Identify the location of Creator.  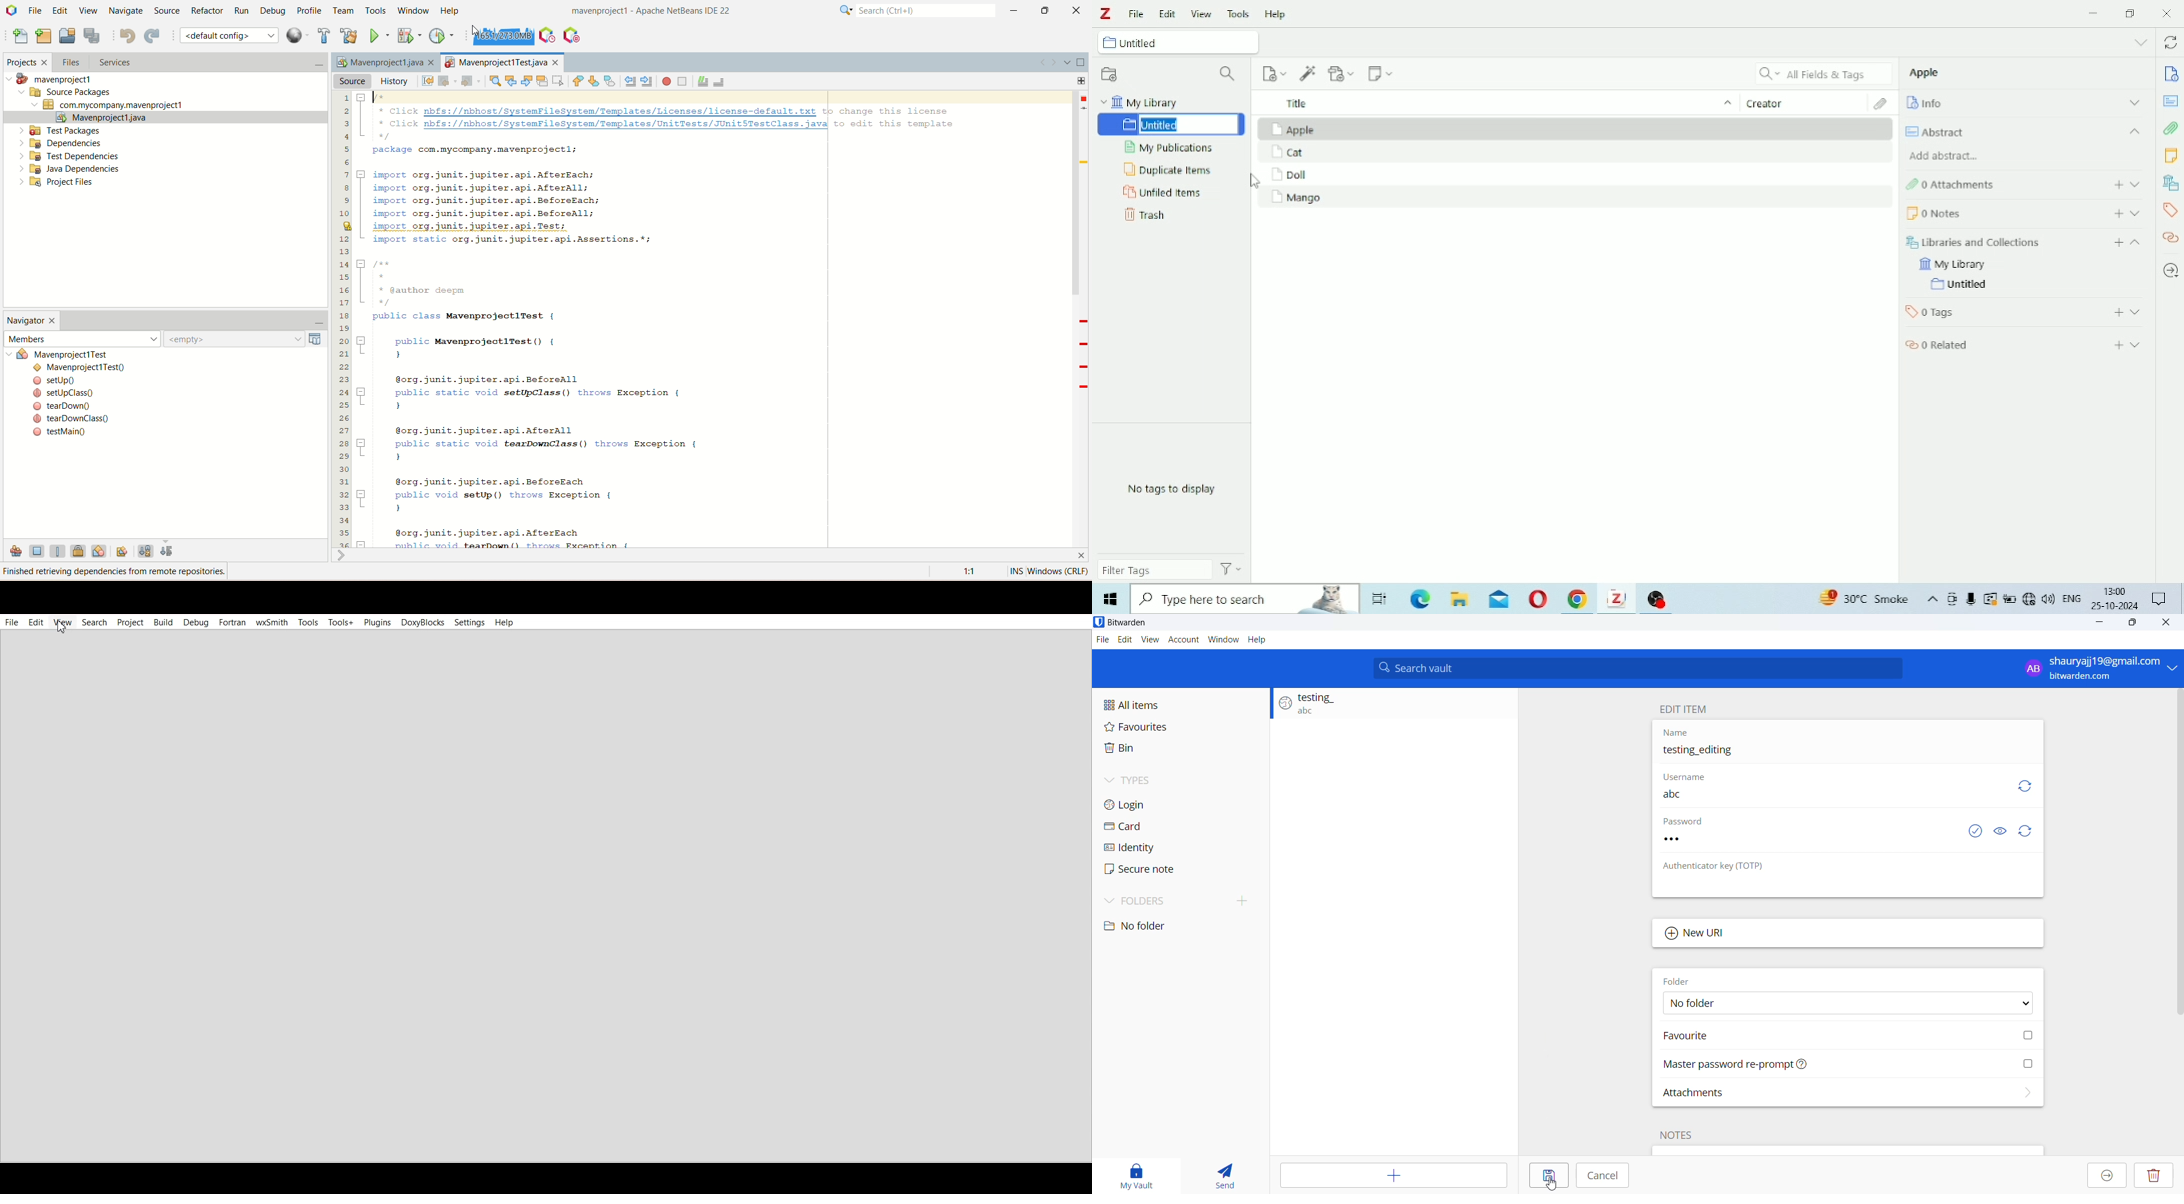
(1807, 101).